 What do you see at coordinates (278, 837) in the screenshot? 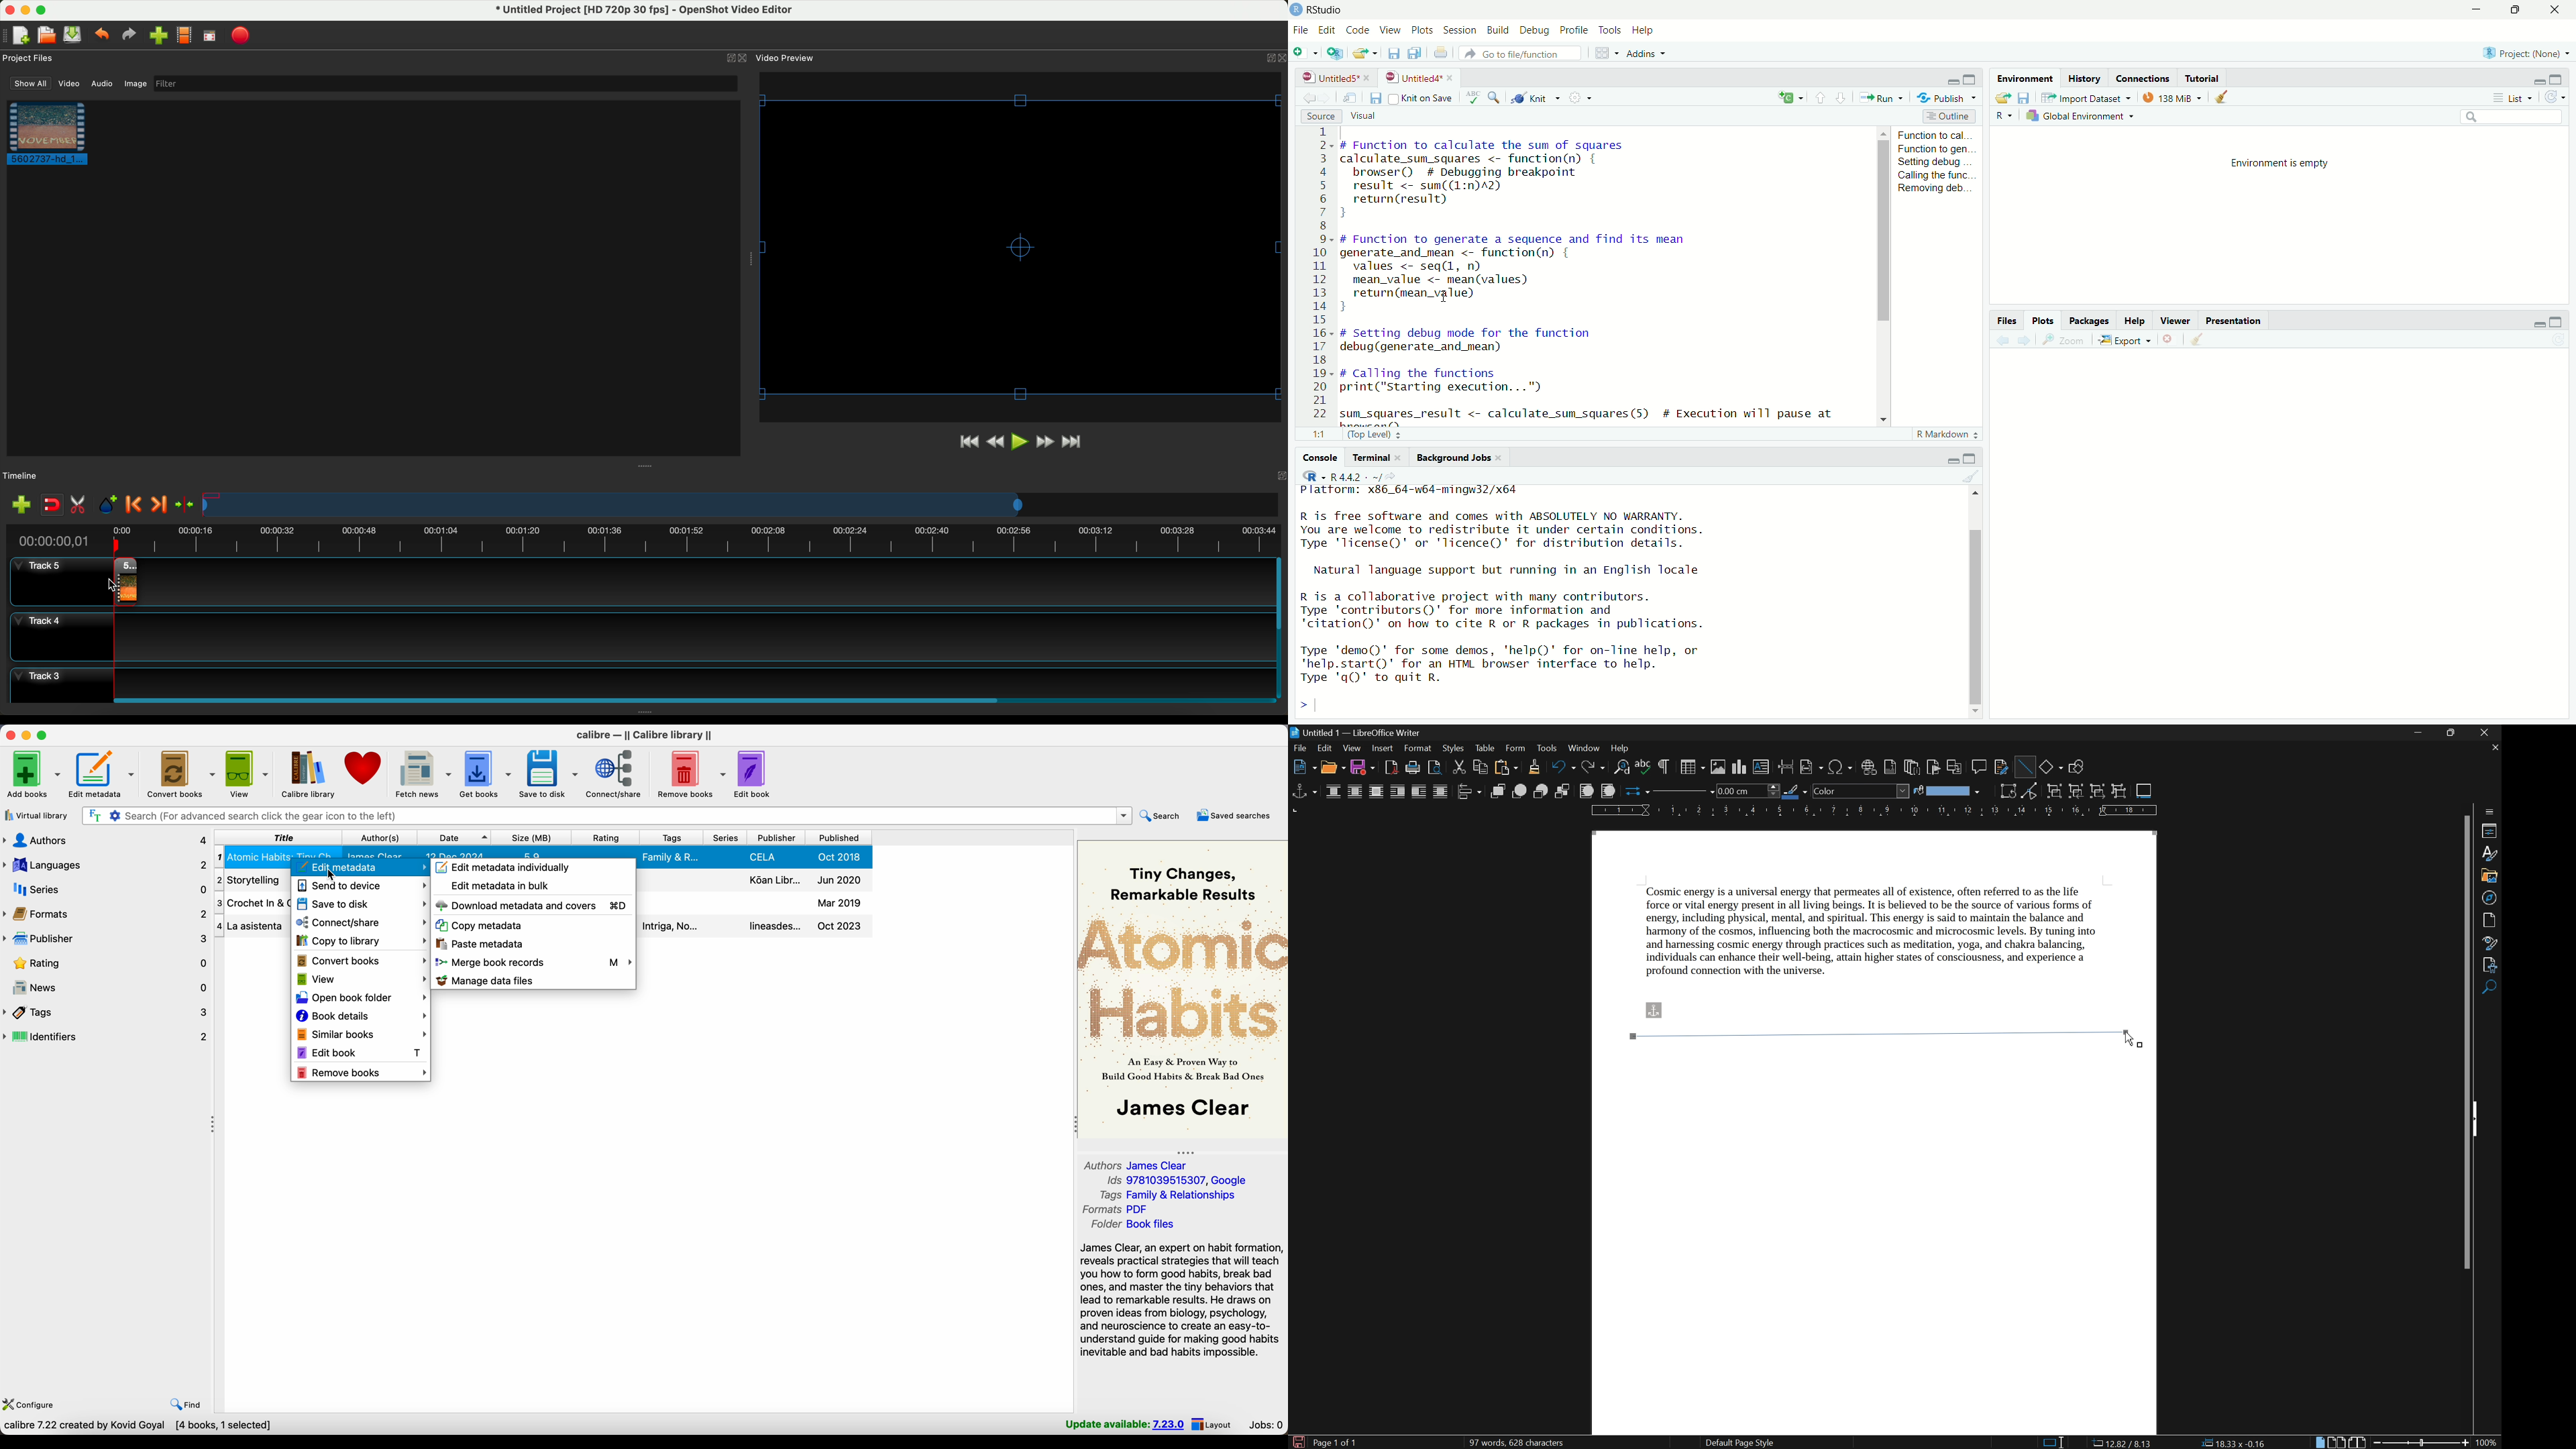
I see `title` at bounding box center [278, 837].